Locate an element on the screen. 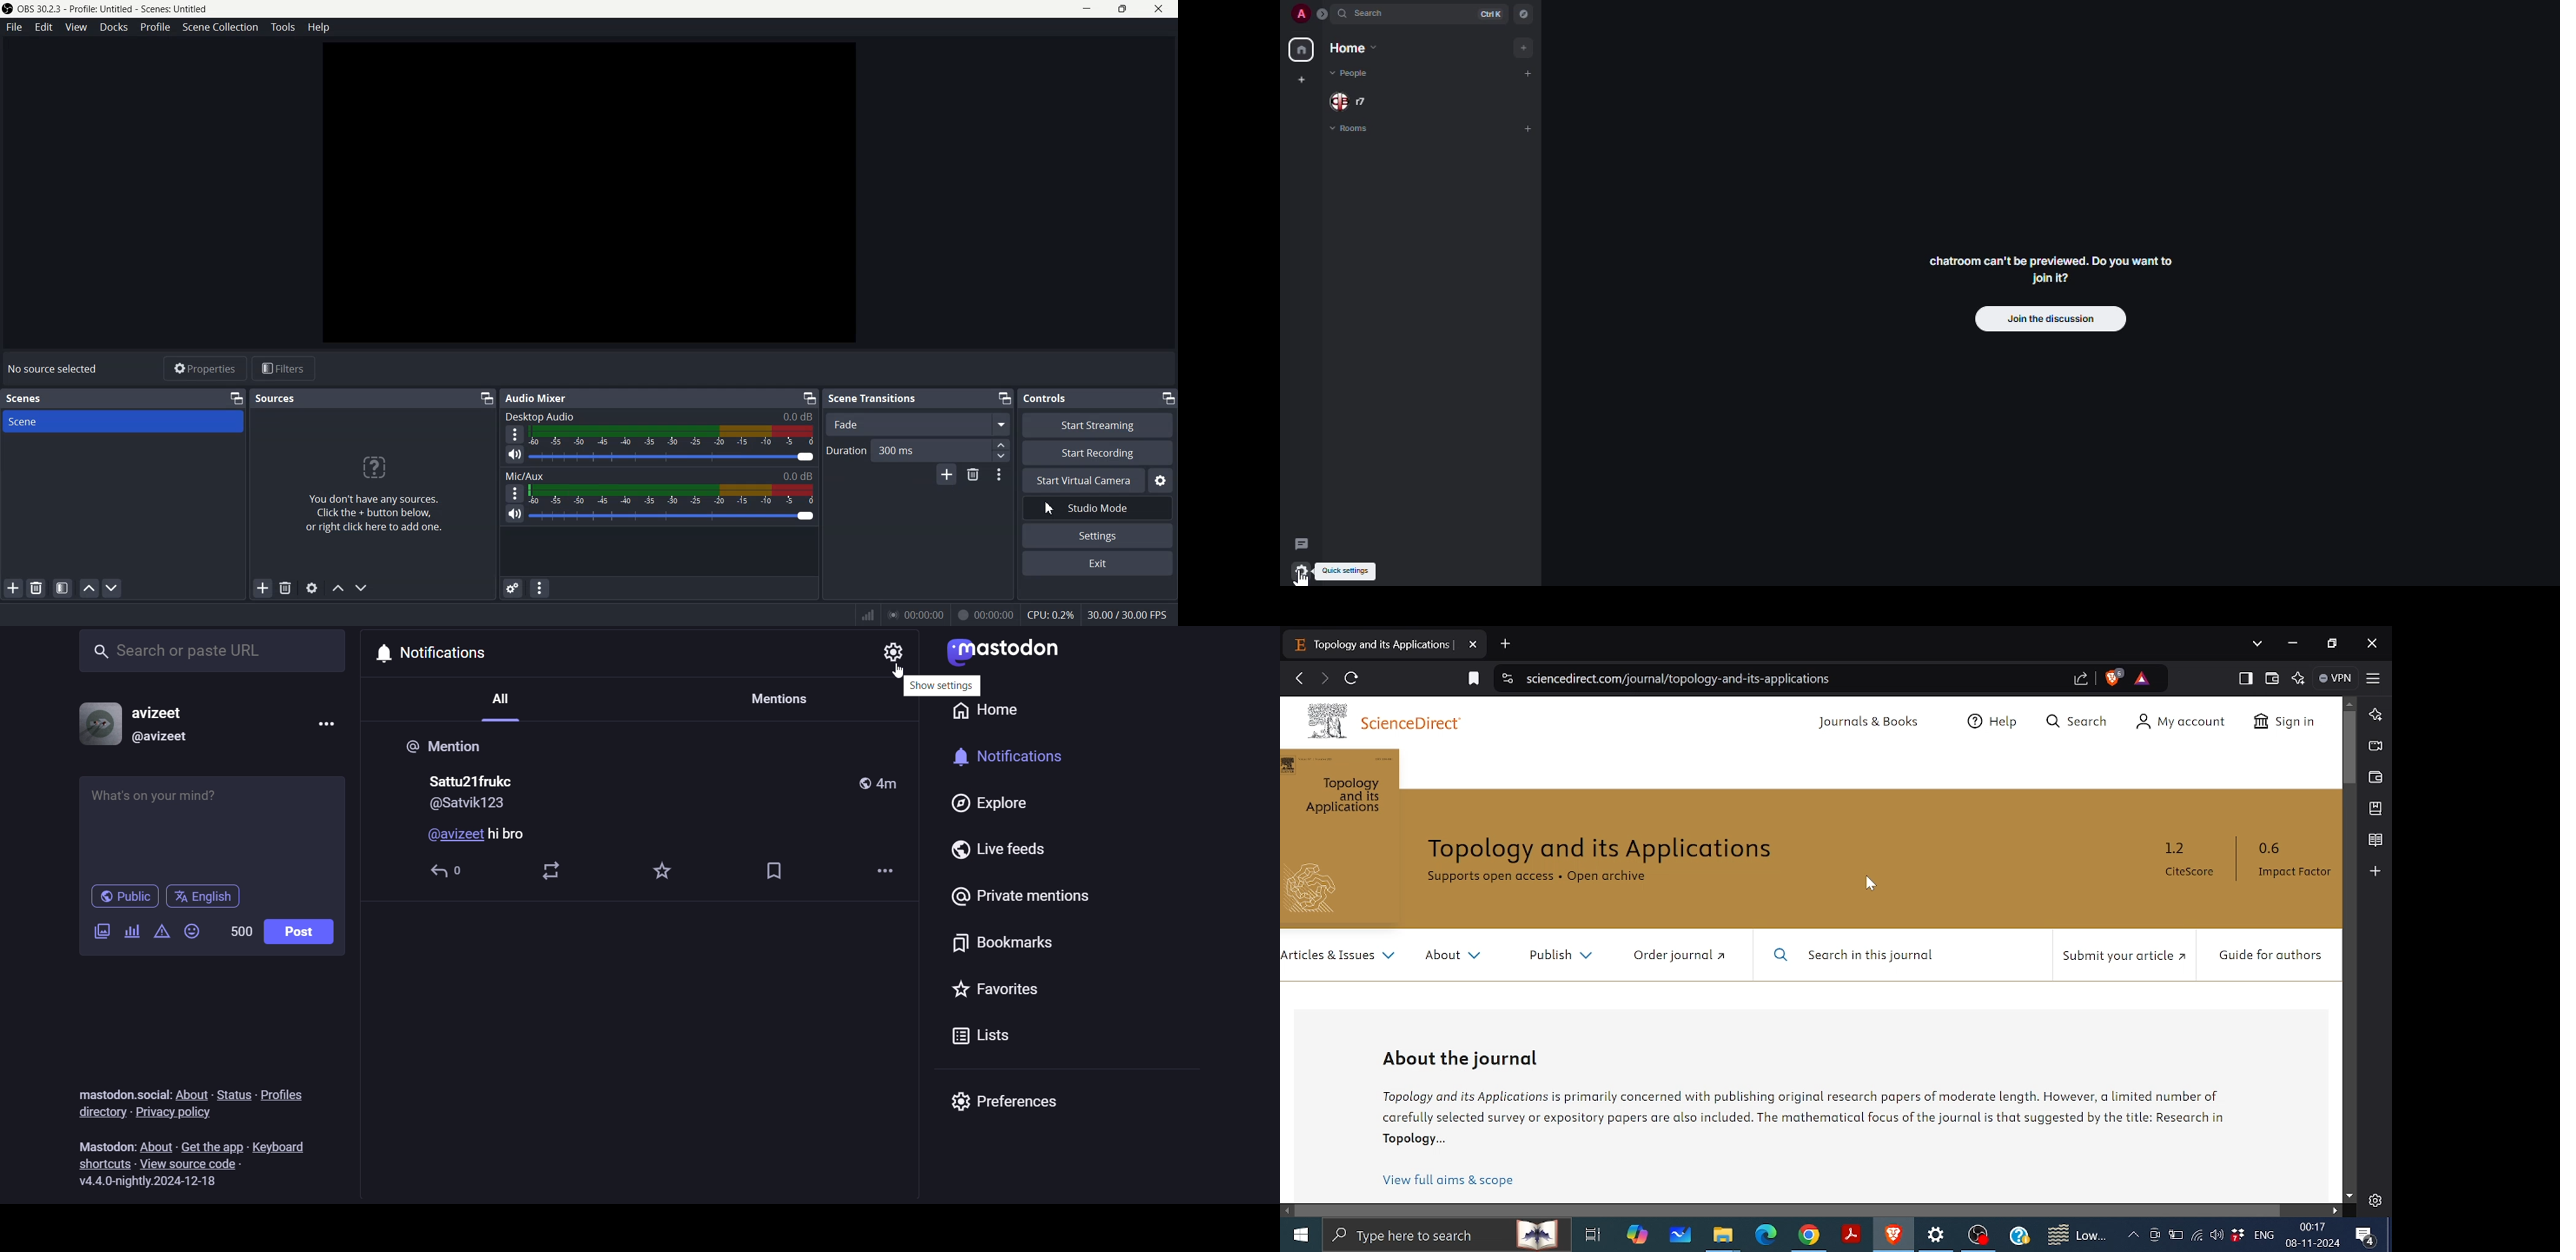 The height and width of the screenshot is (1260, 2576). 00.00.00 is located at coordinates (917, 615).